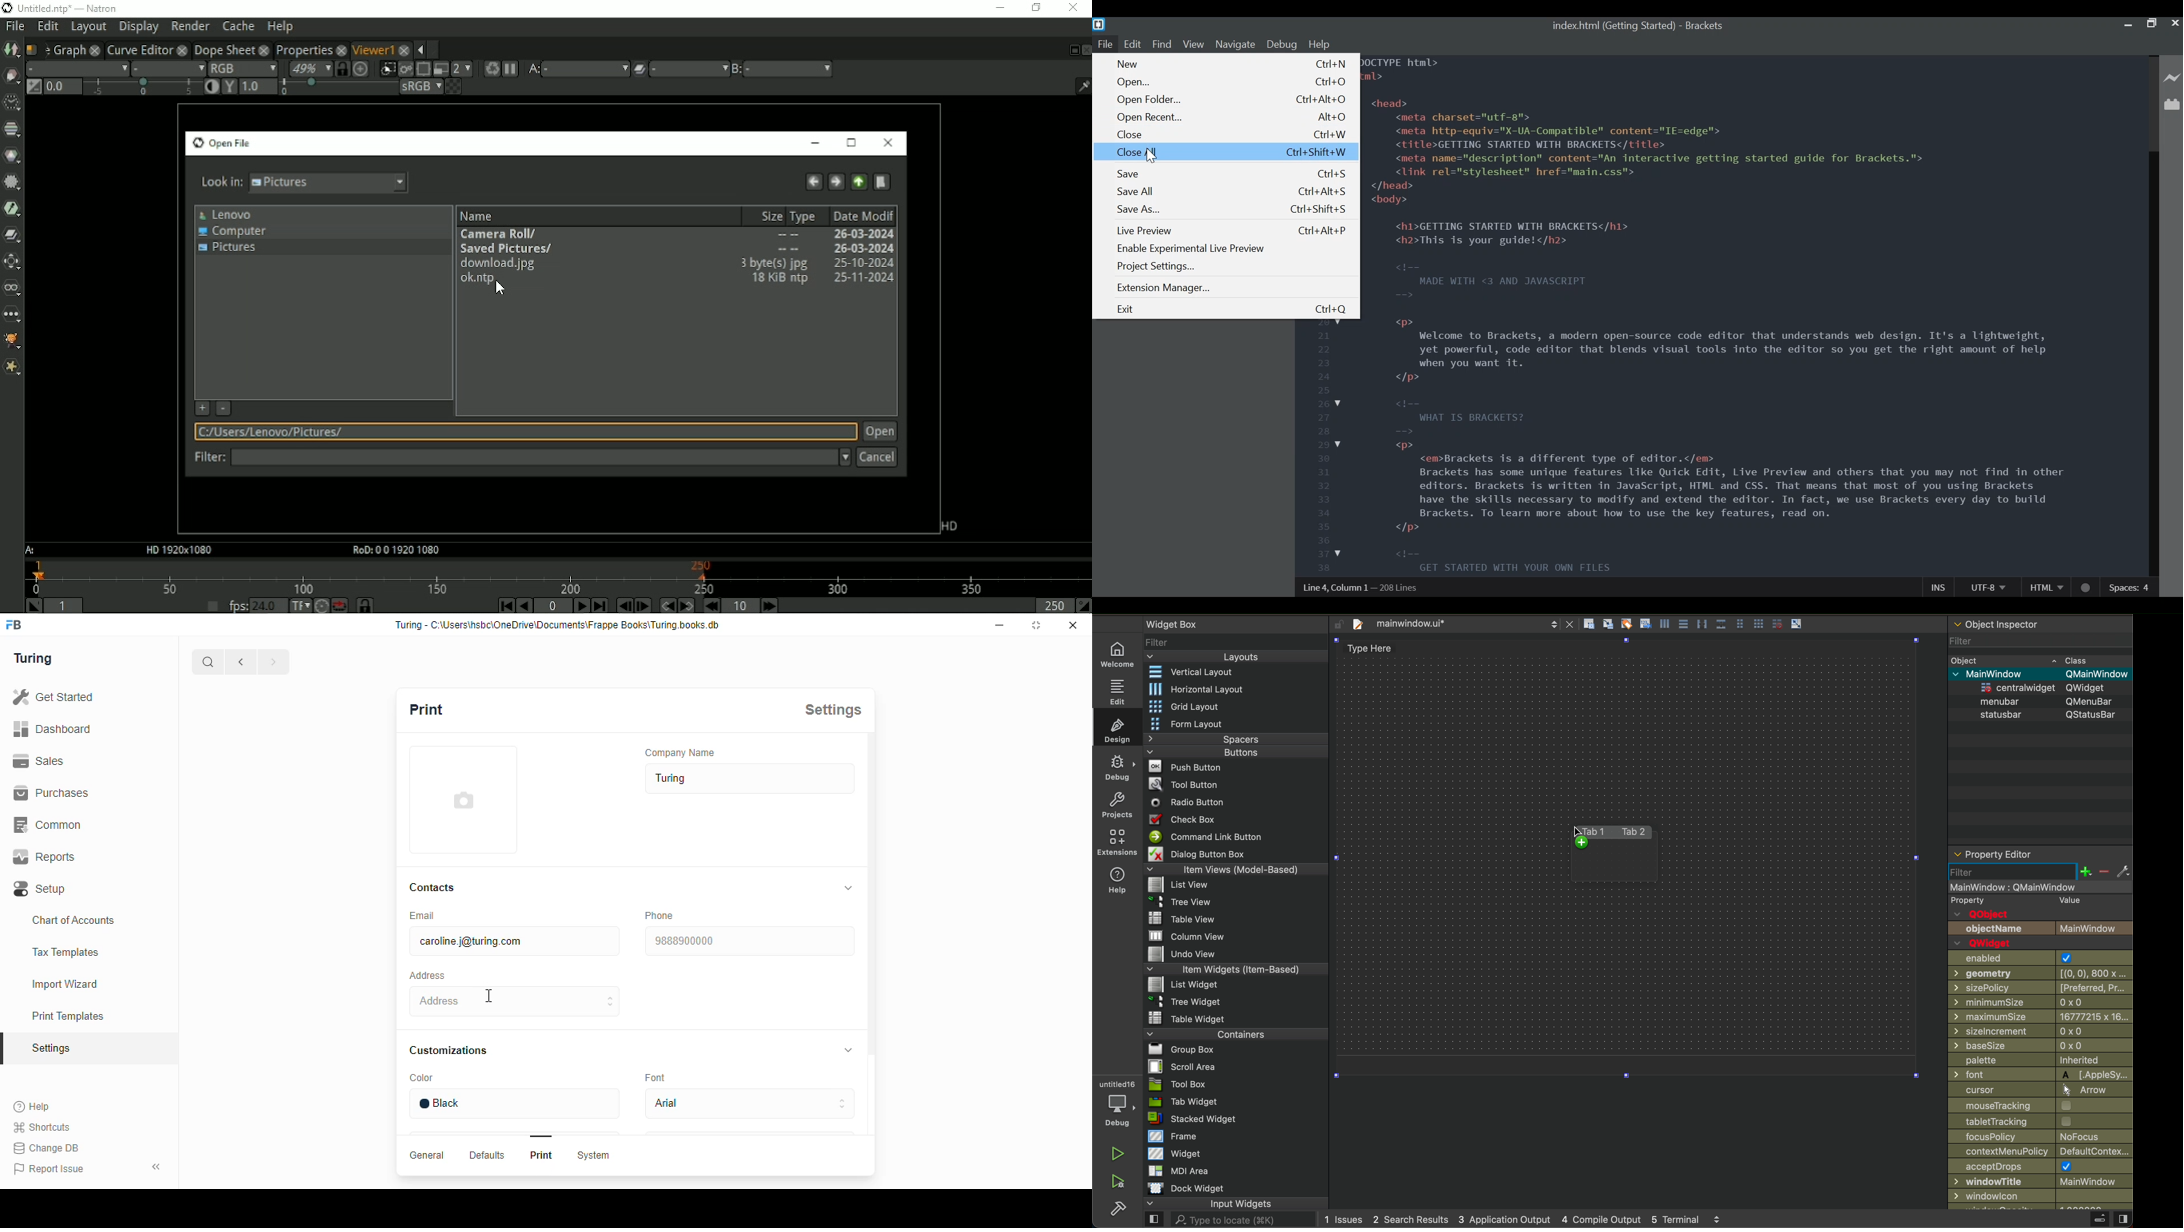 The image size is (2184, 1232). What do you see at coordinates (33, 1107) in the screenshot?
I see `help` at bounding box center [33, 1107].